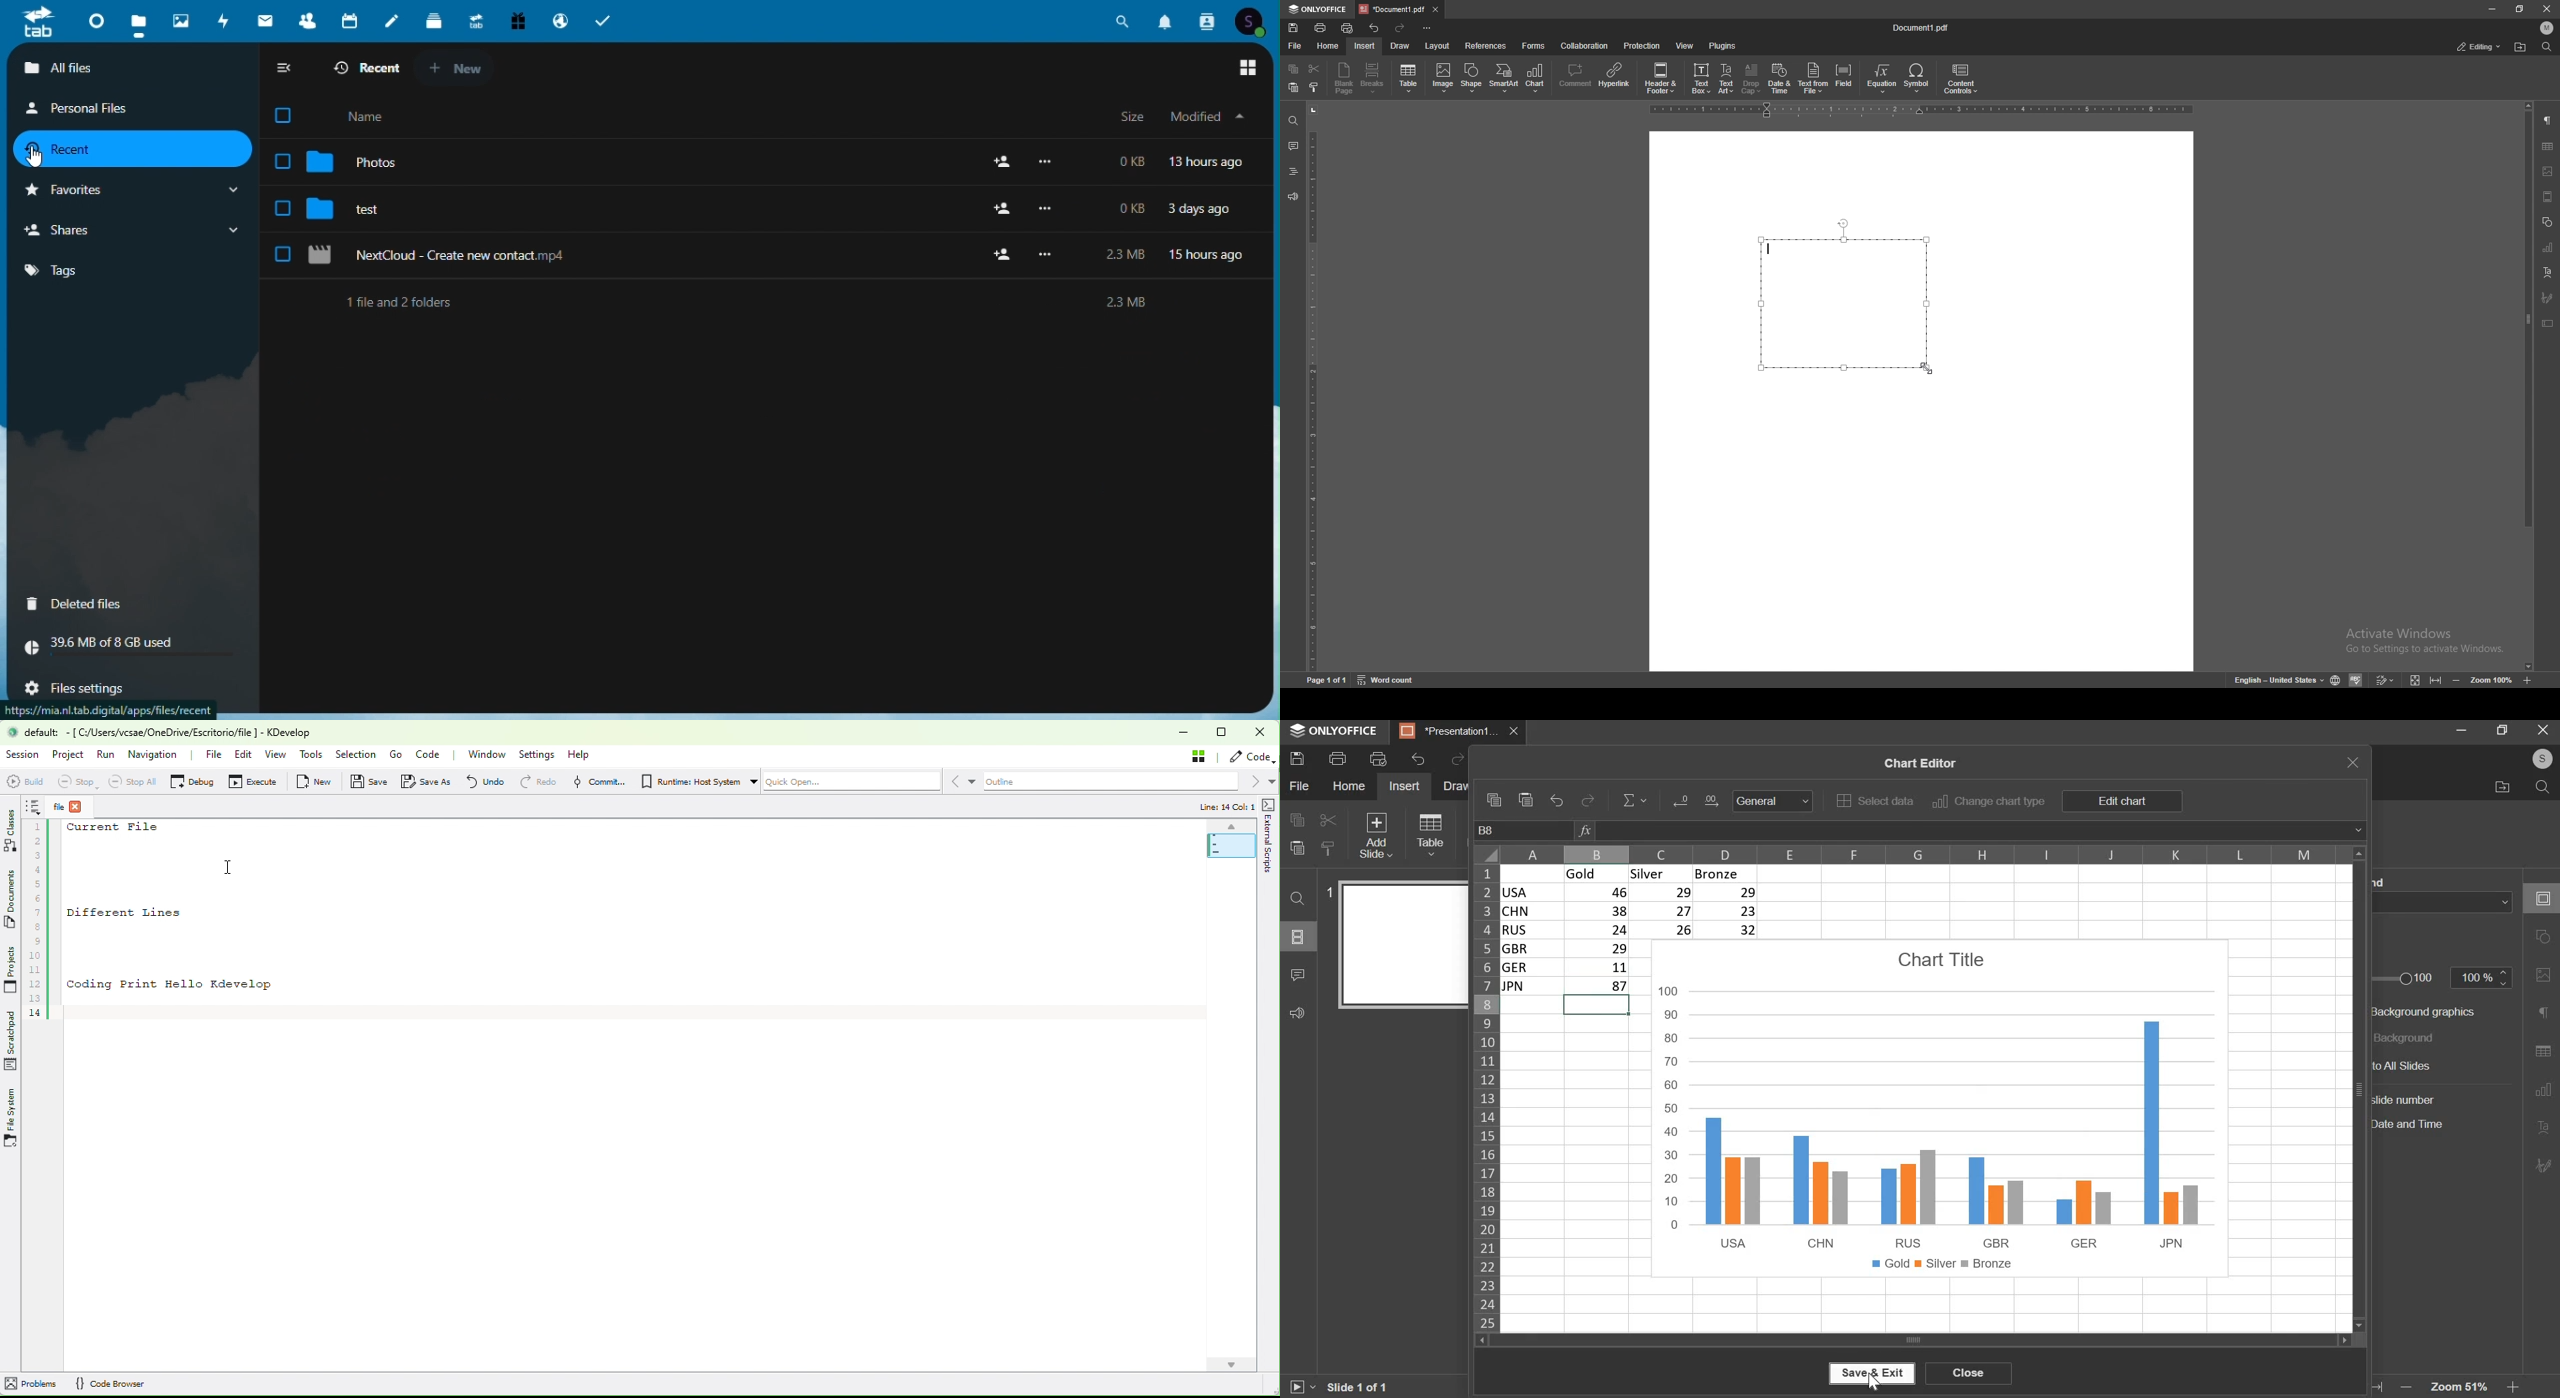  I want to click on change chart type, so click(1989, 802).